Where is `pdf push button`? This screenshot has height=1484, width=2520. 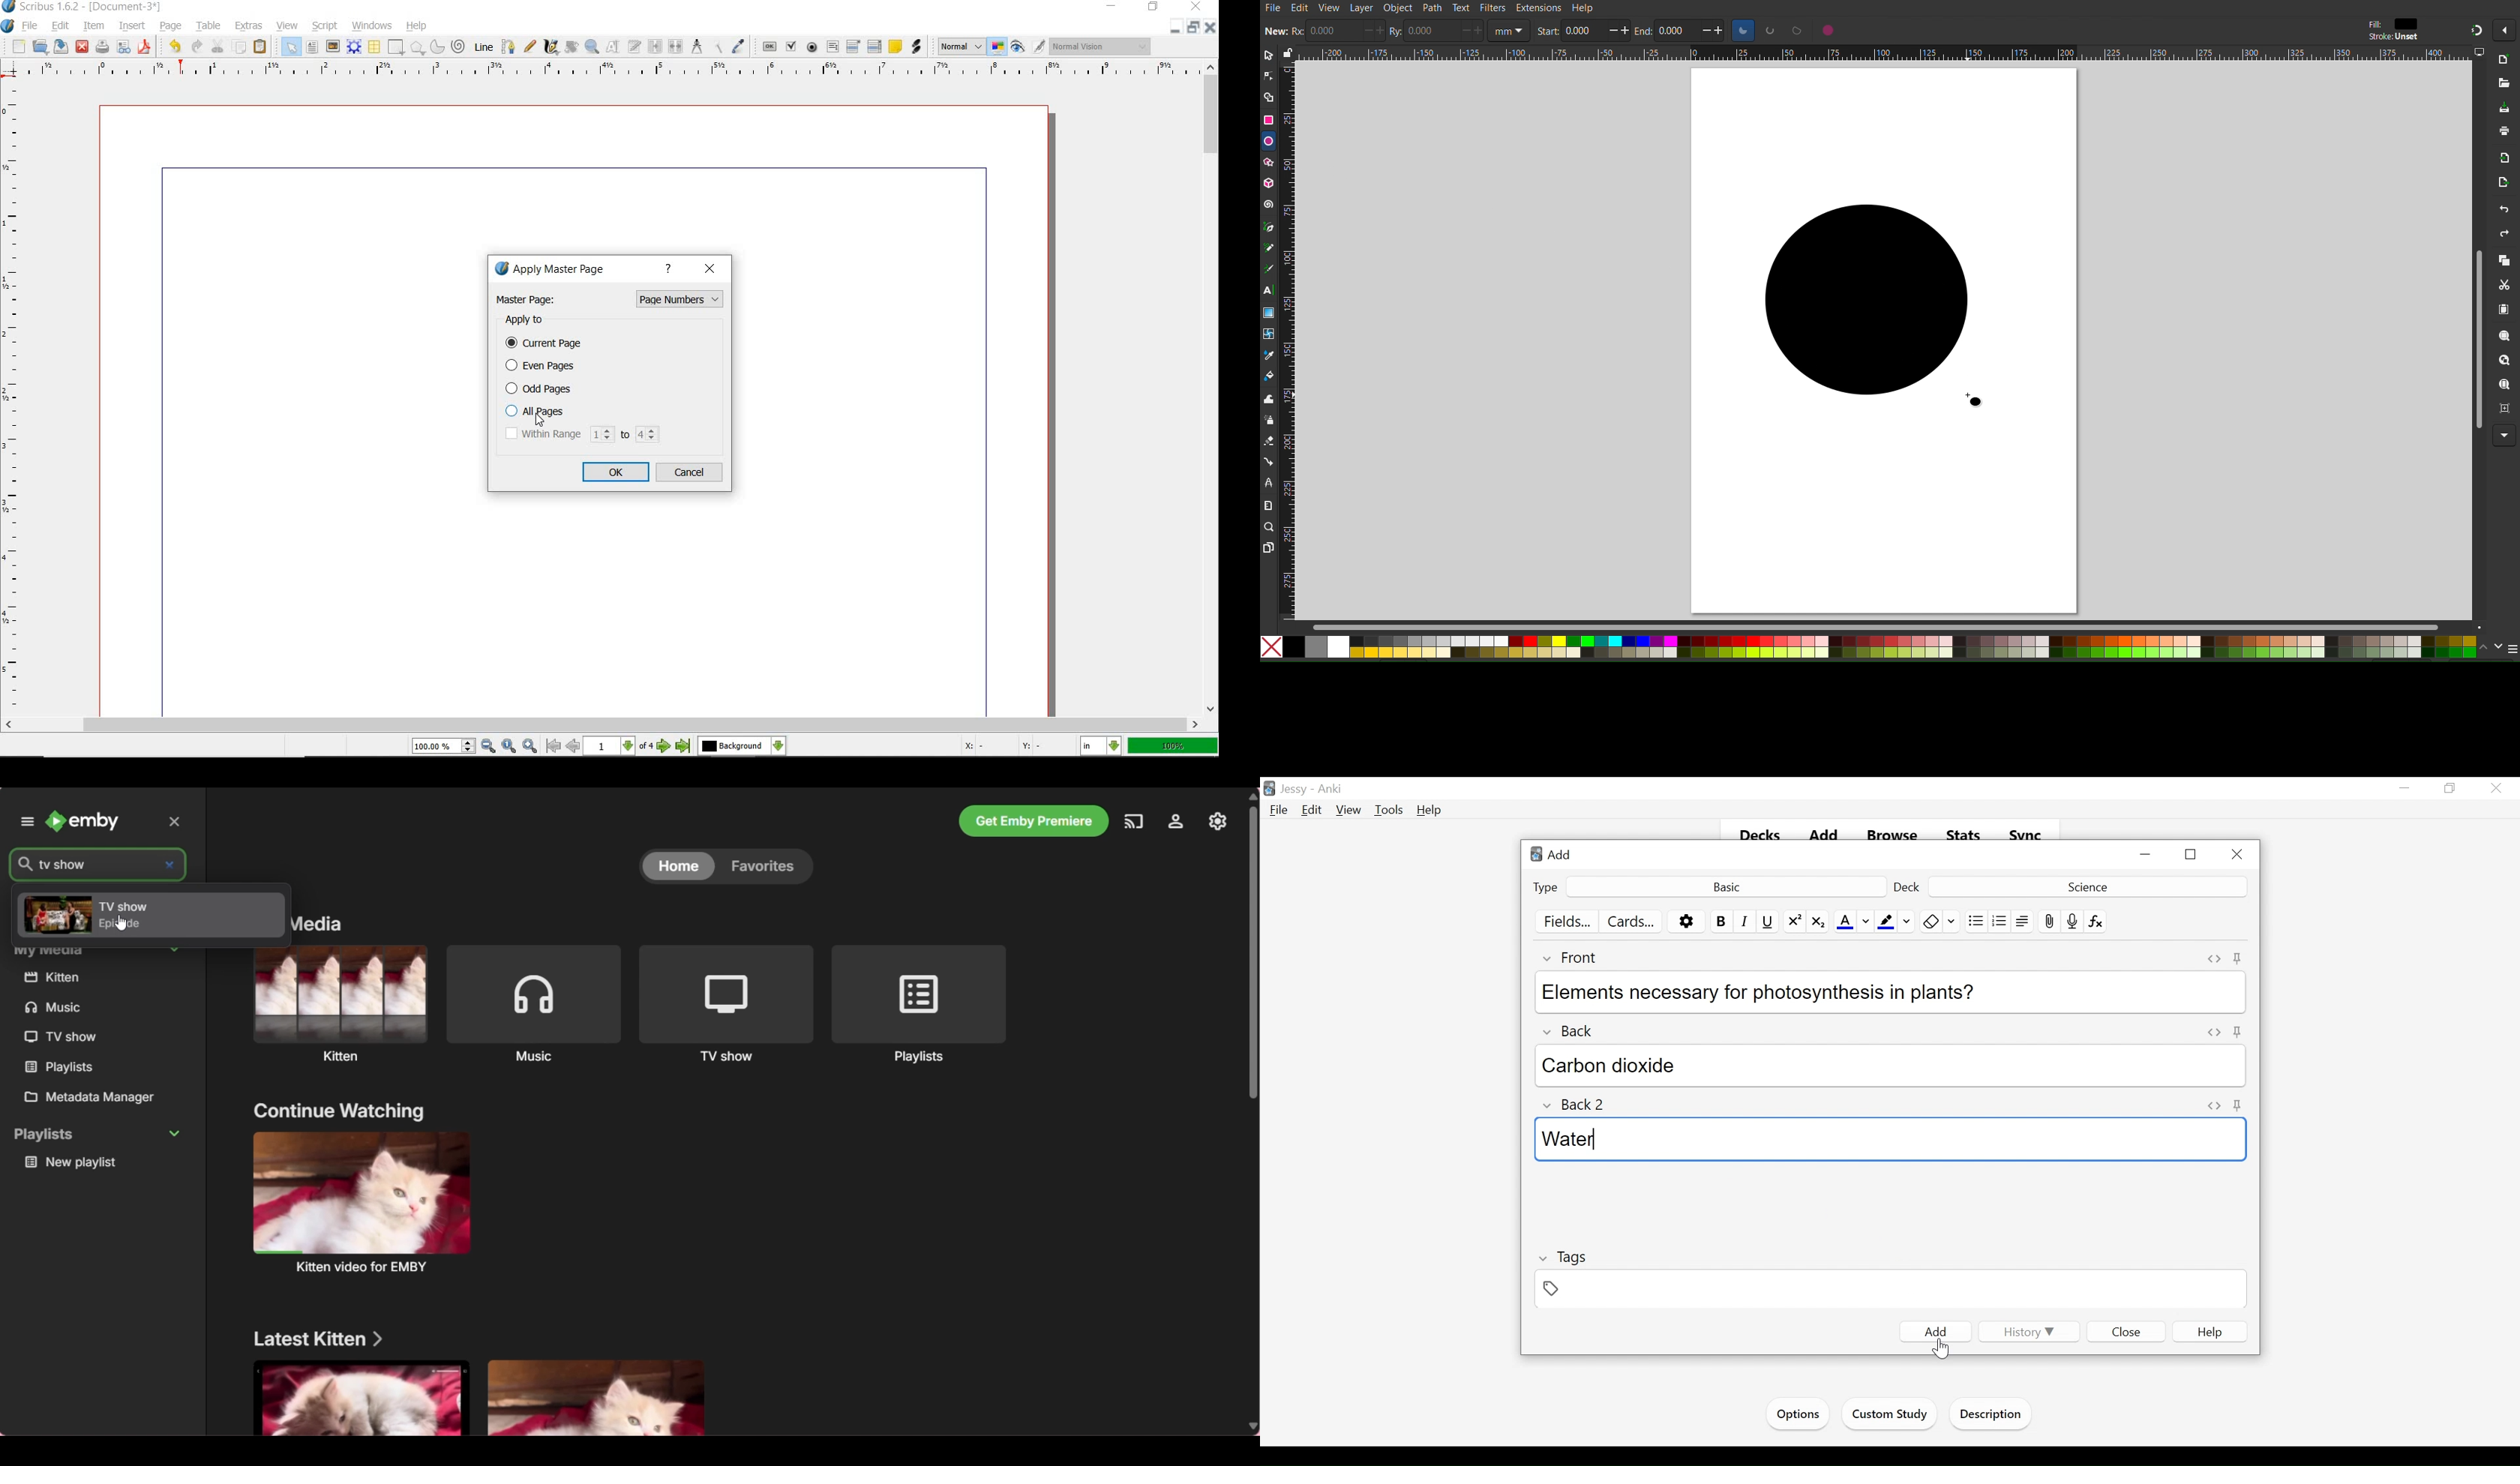 pdf push button is located at coordinates (768, 46).